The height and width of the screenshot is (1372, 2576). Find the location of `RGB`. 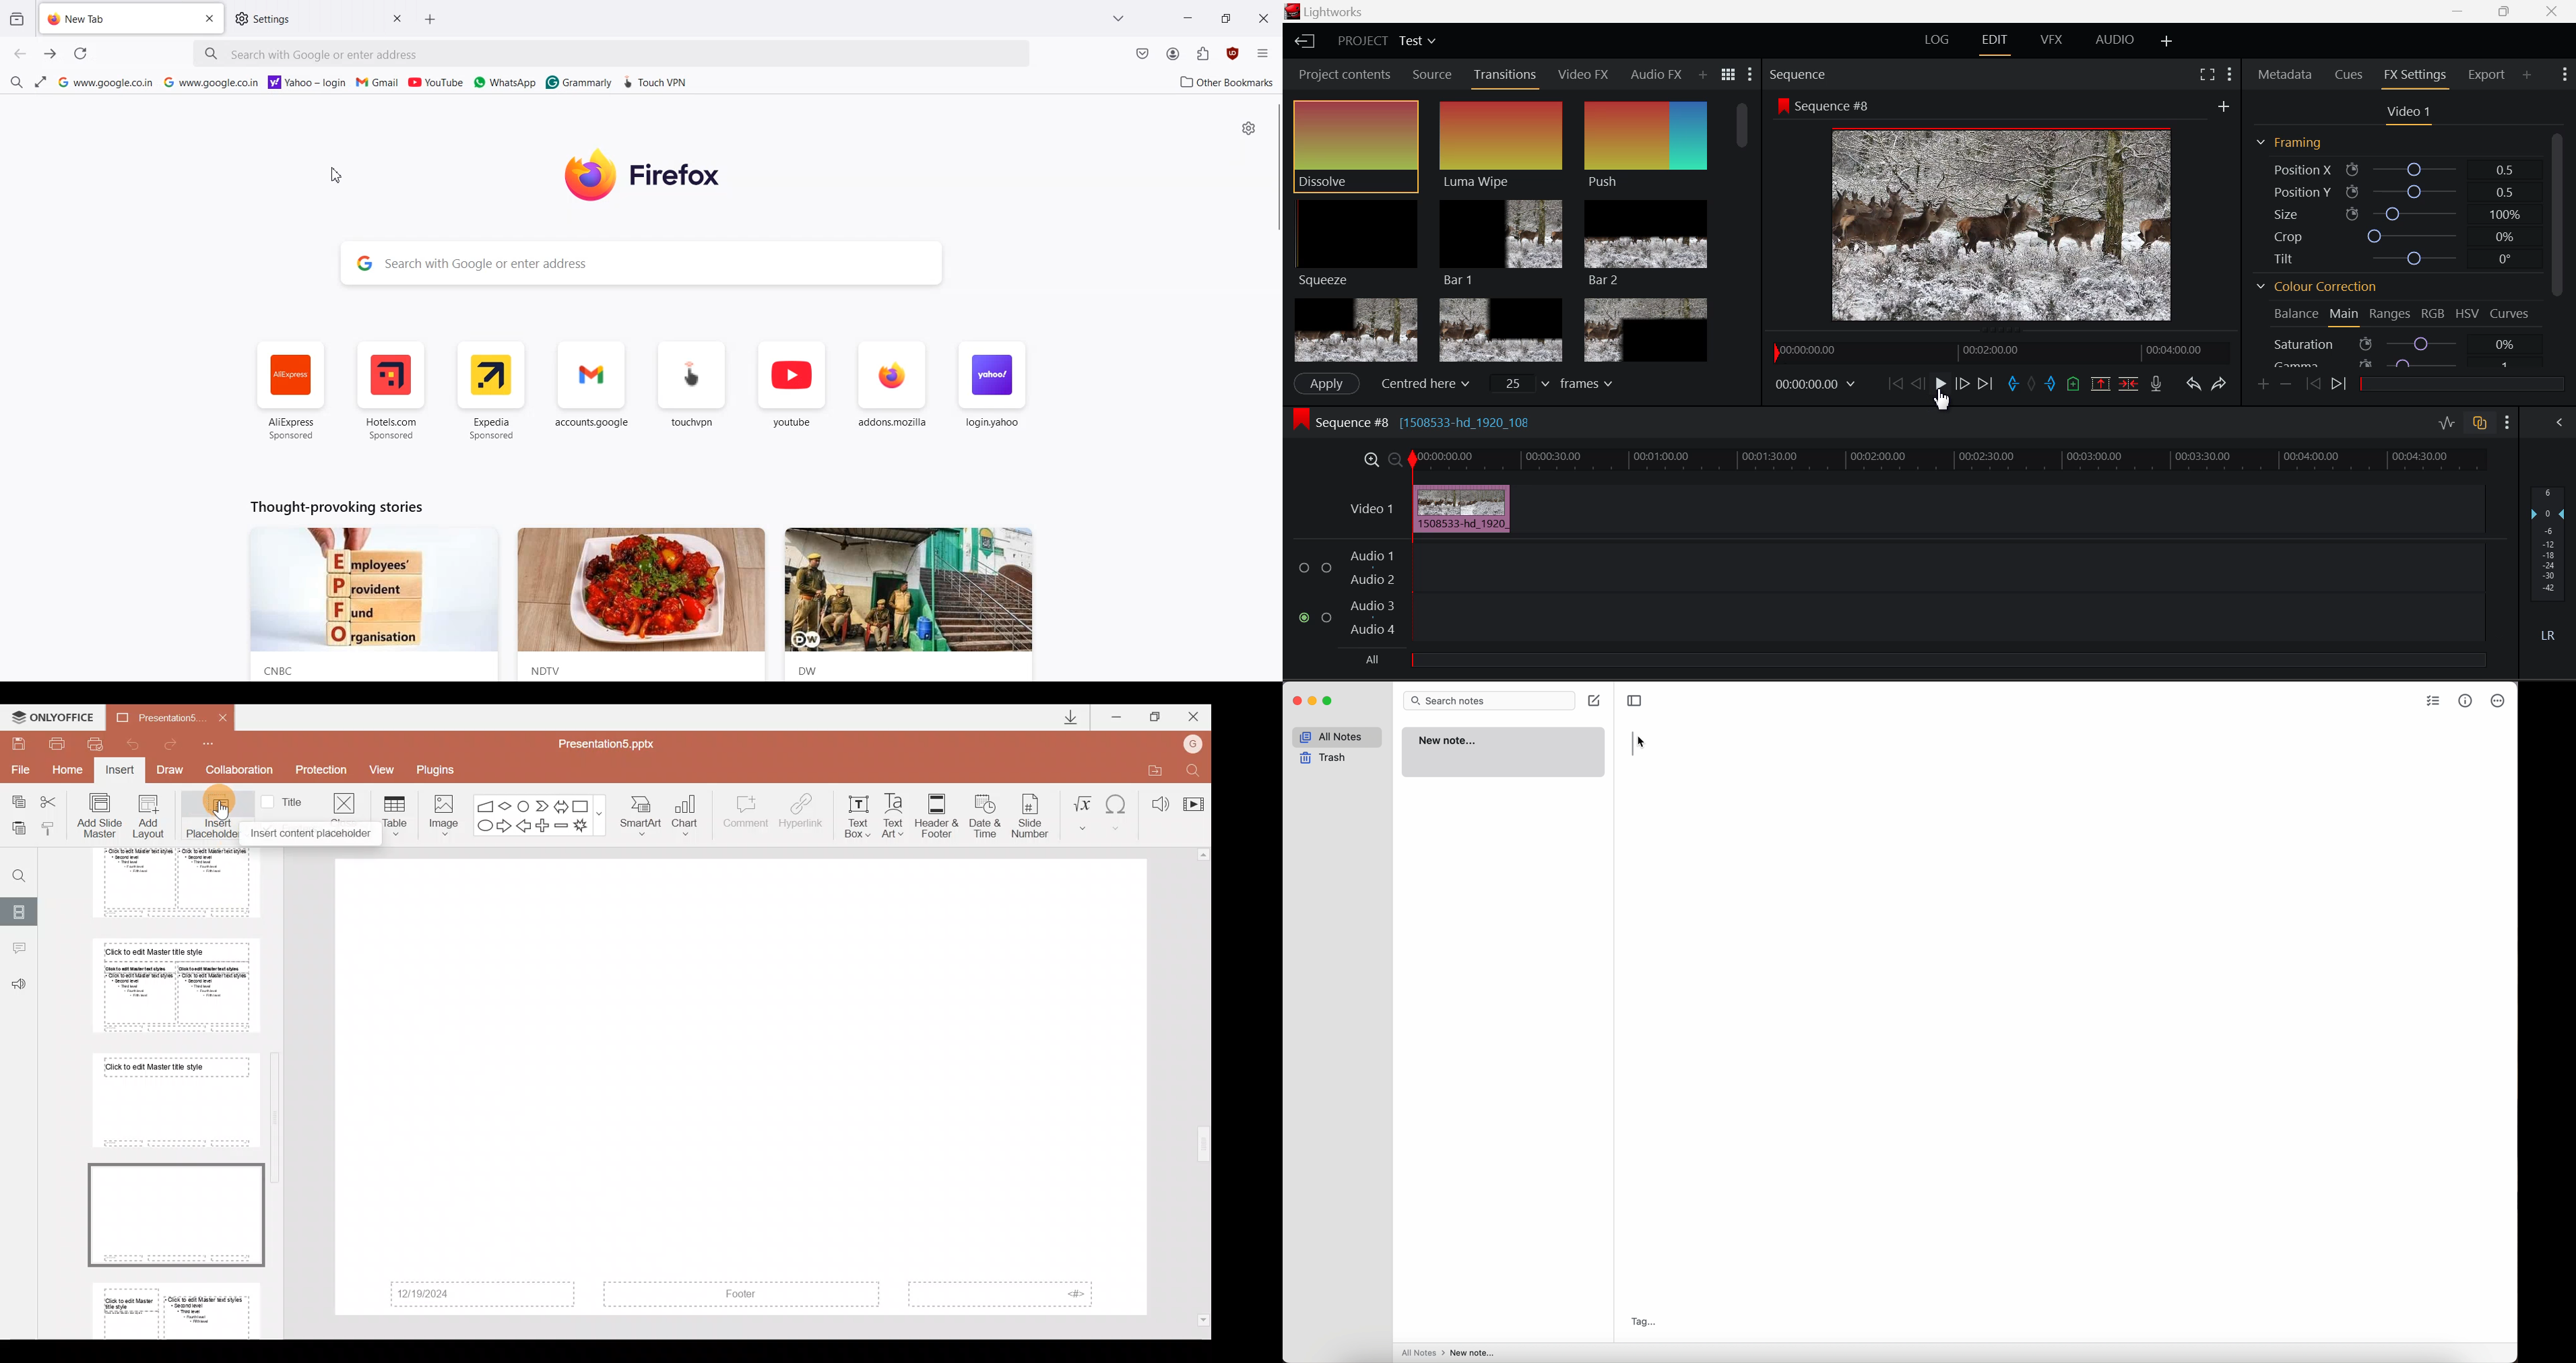

RGB is located at coordinates (2430, 316).